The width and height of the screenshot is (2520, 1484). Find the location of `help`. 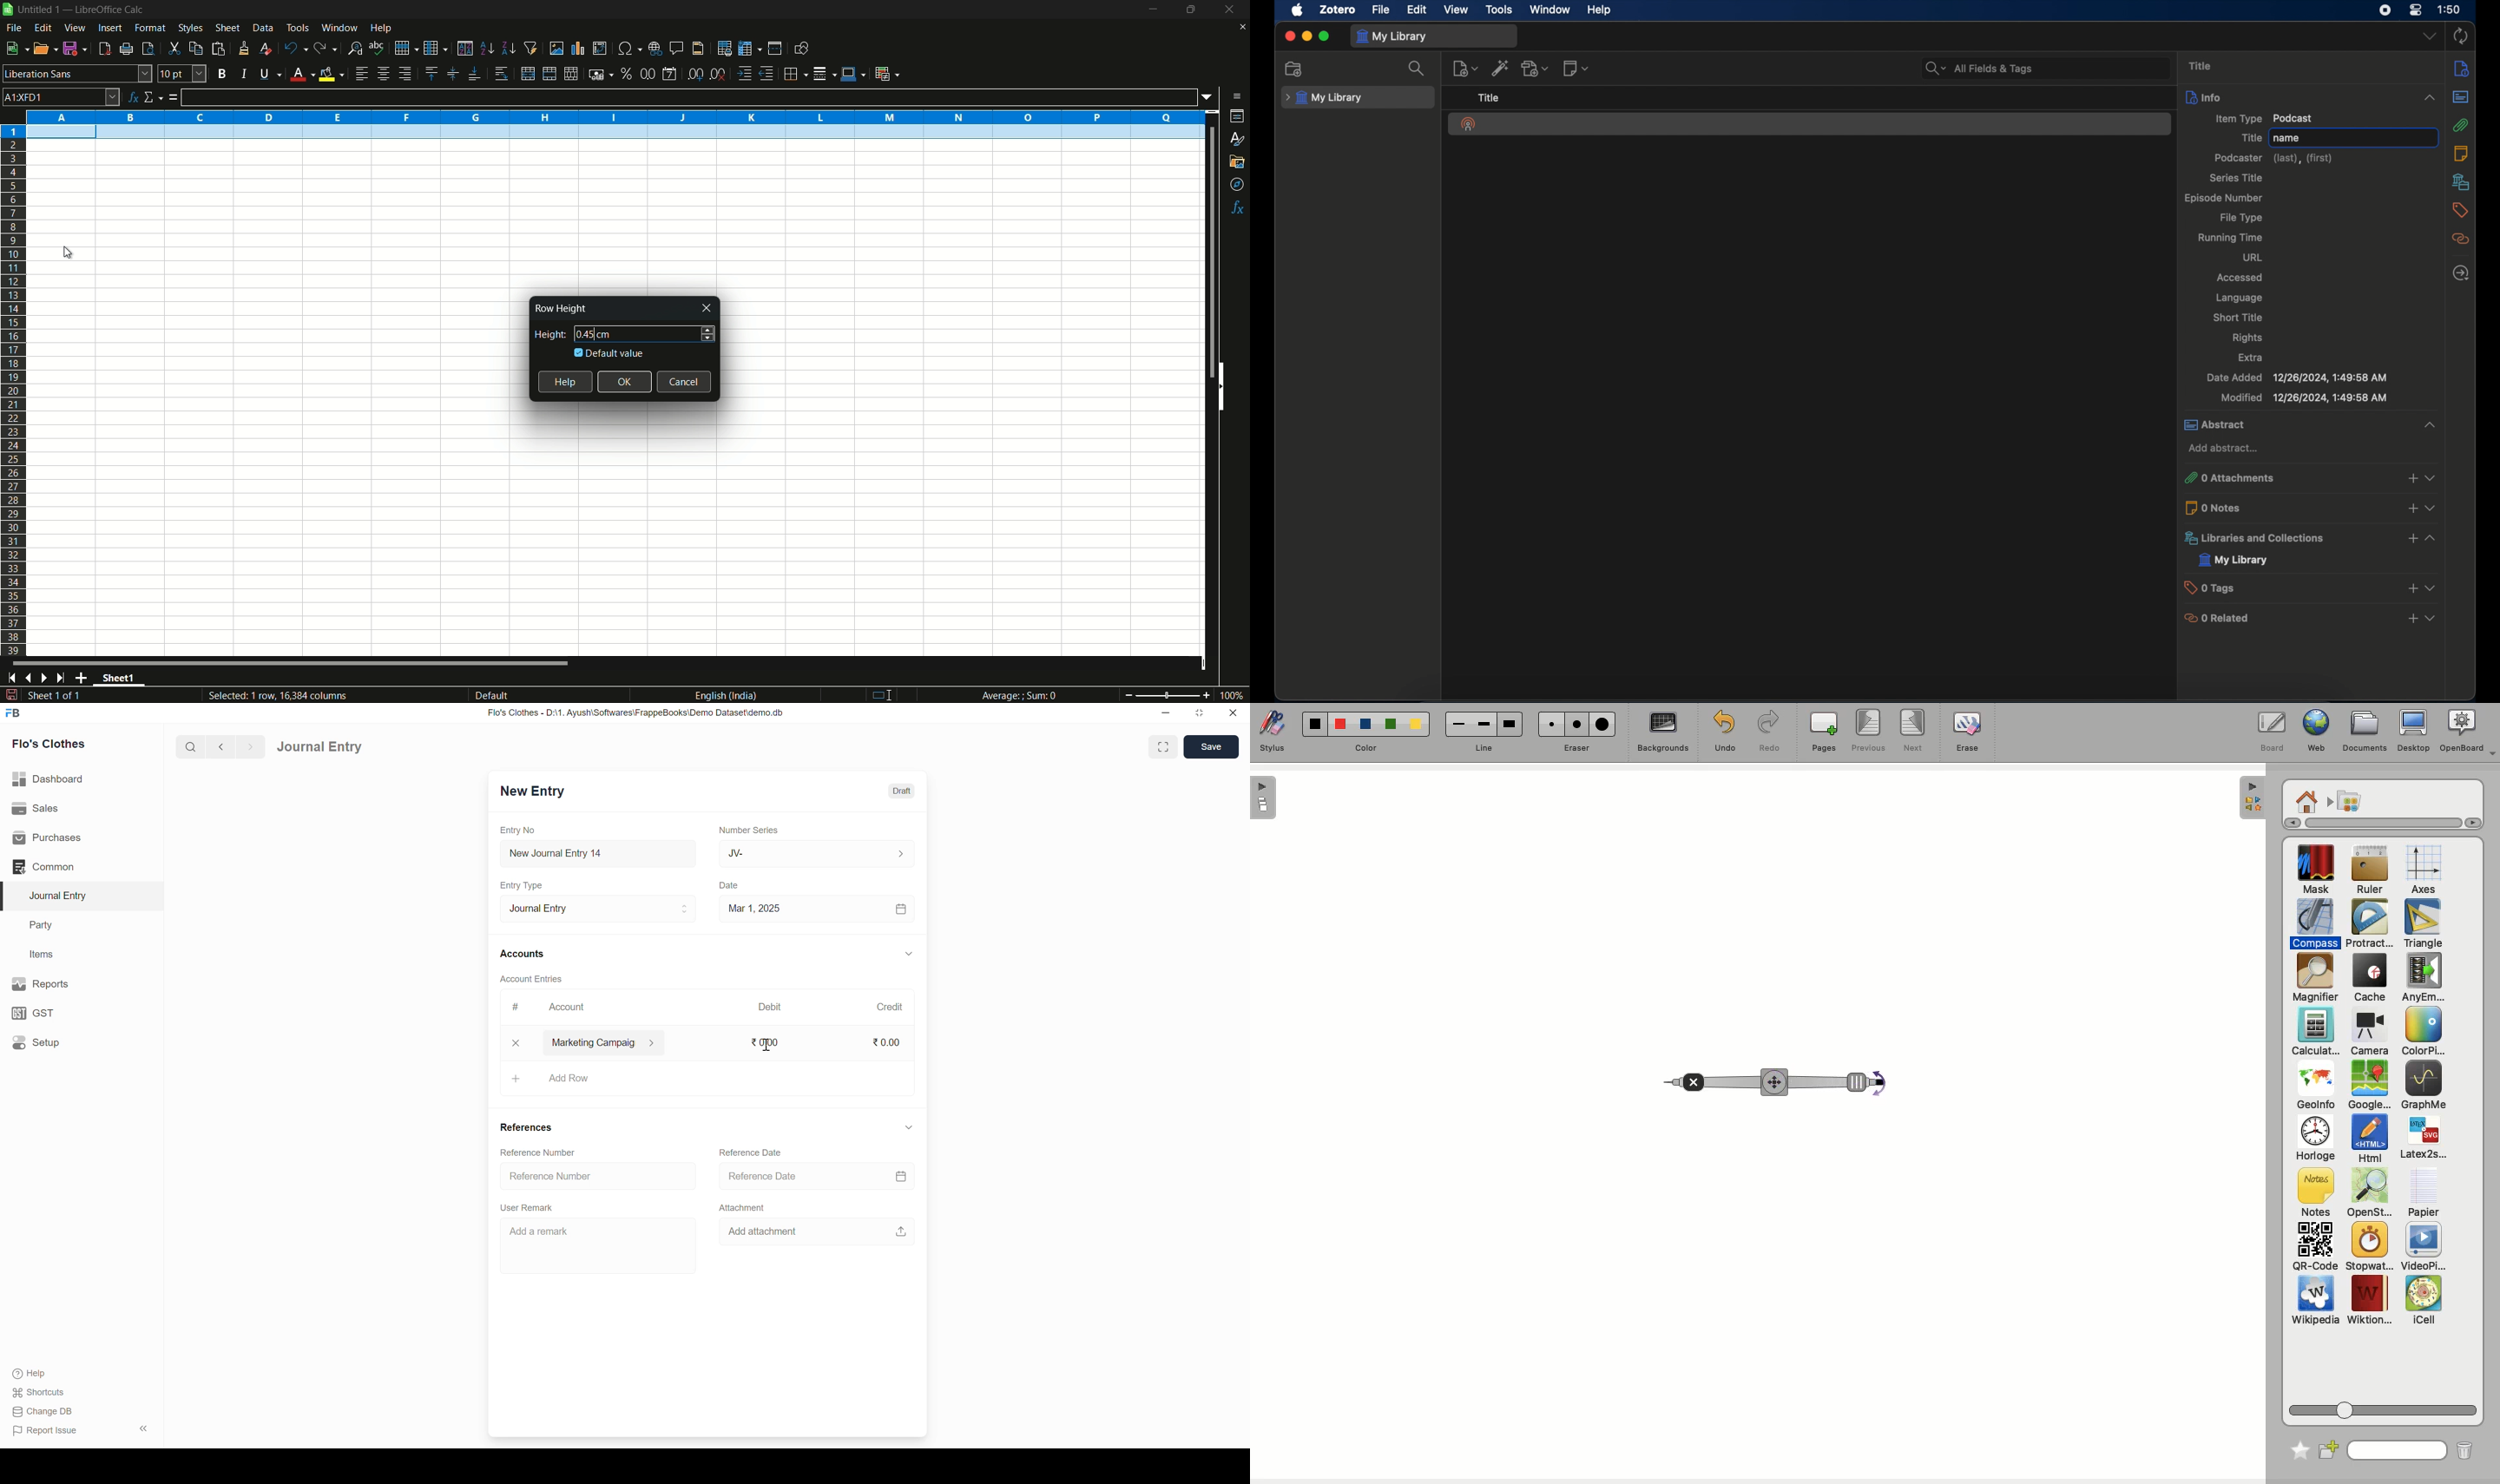

help is located at coordinates (1601, 10).